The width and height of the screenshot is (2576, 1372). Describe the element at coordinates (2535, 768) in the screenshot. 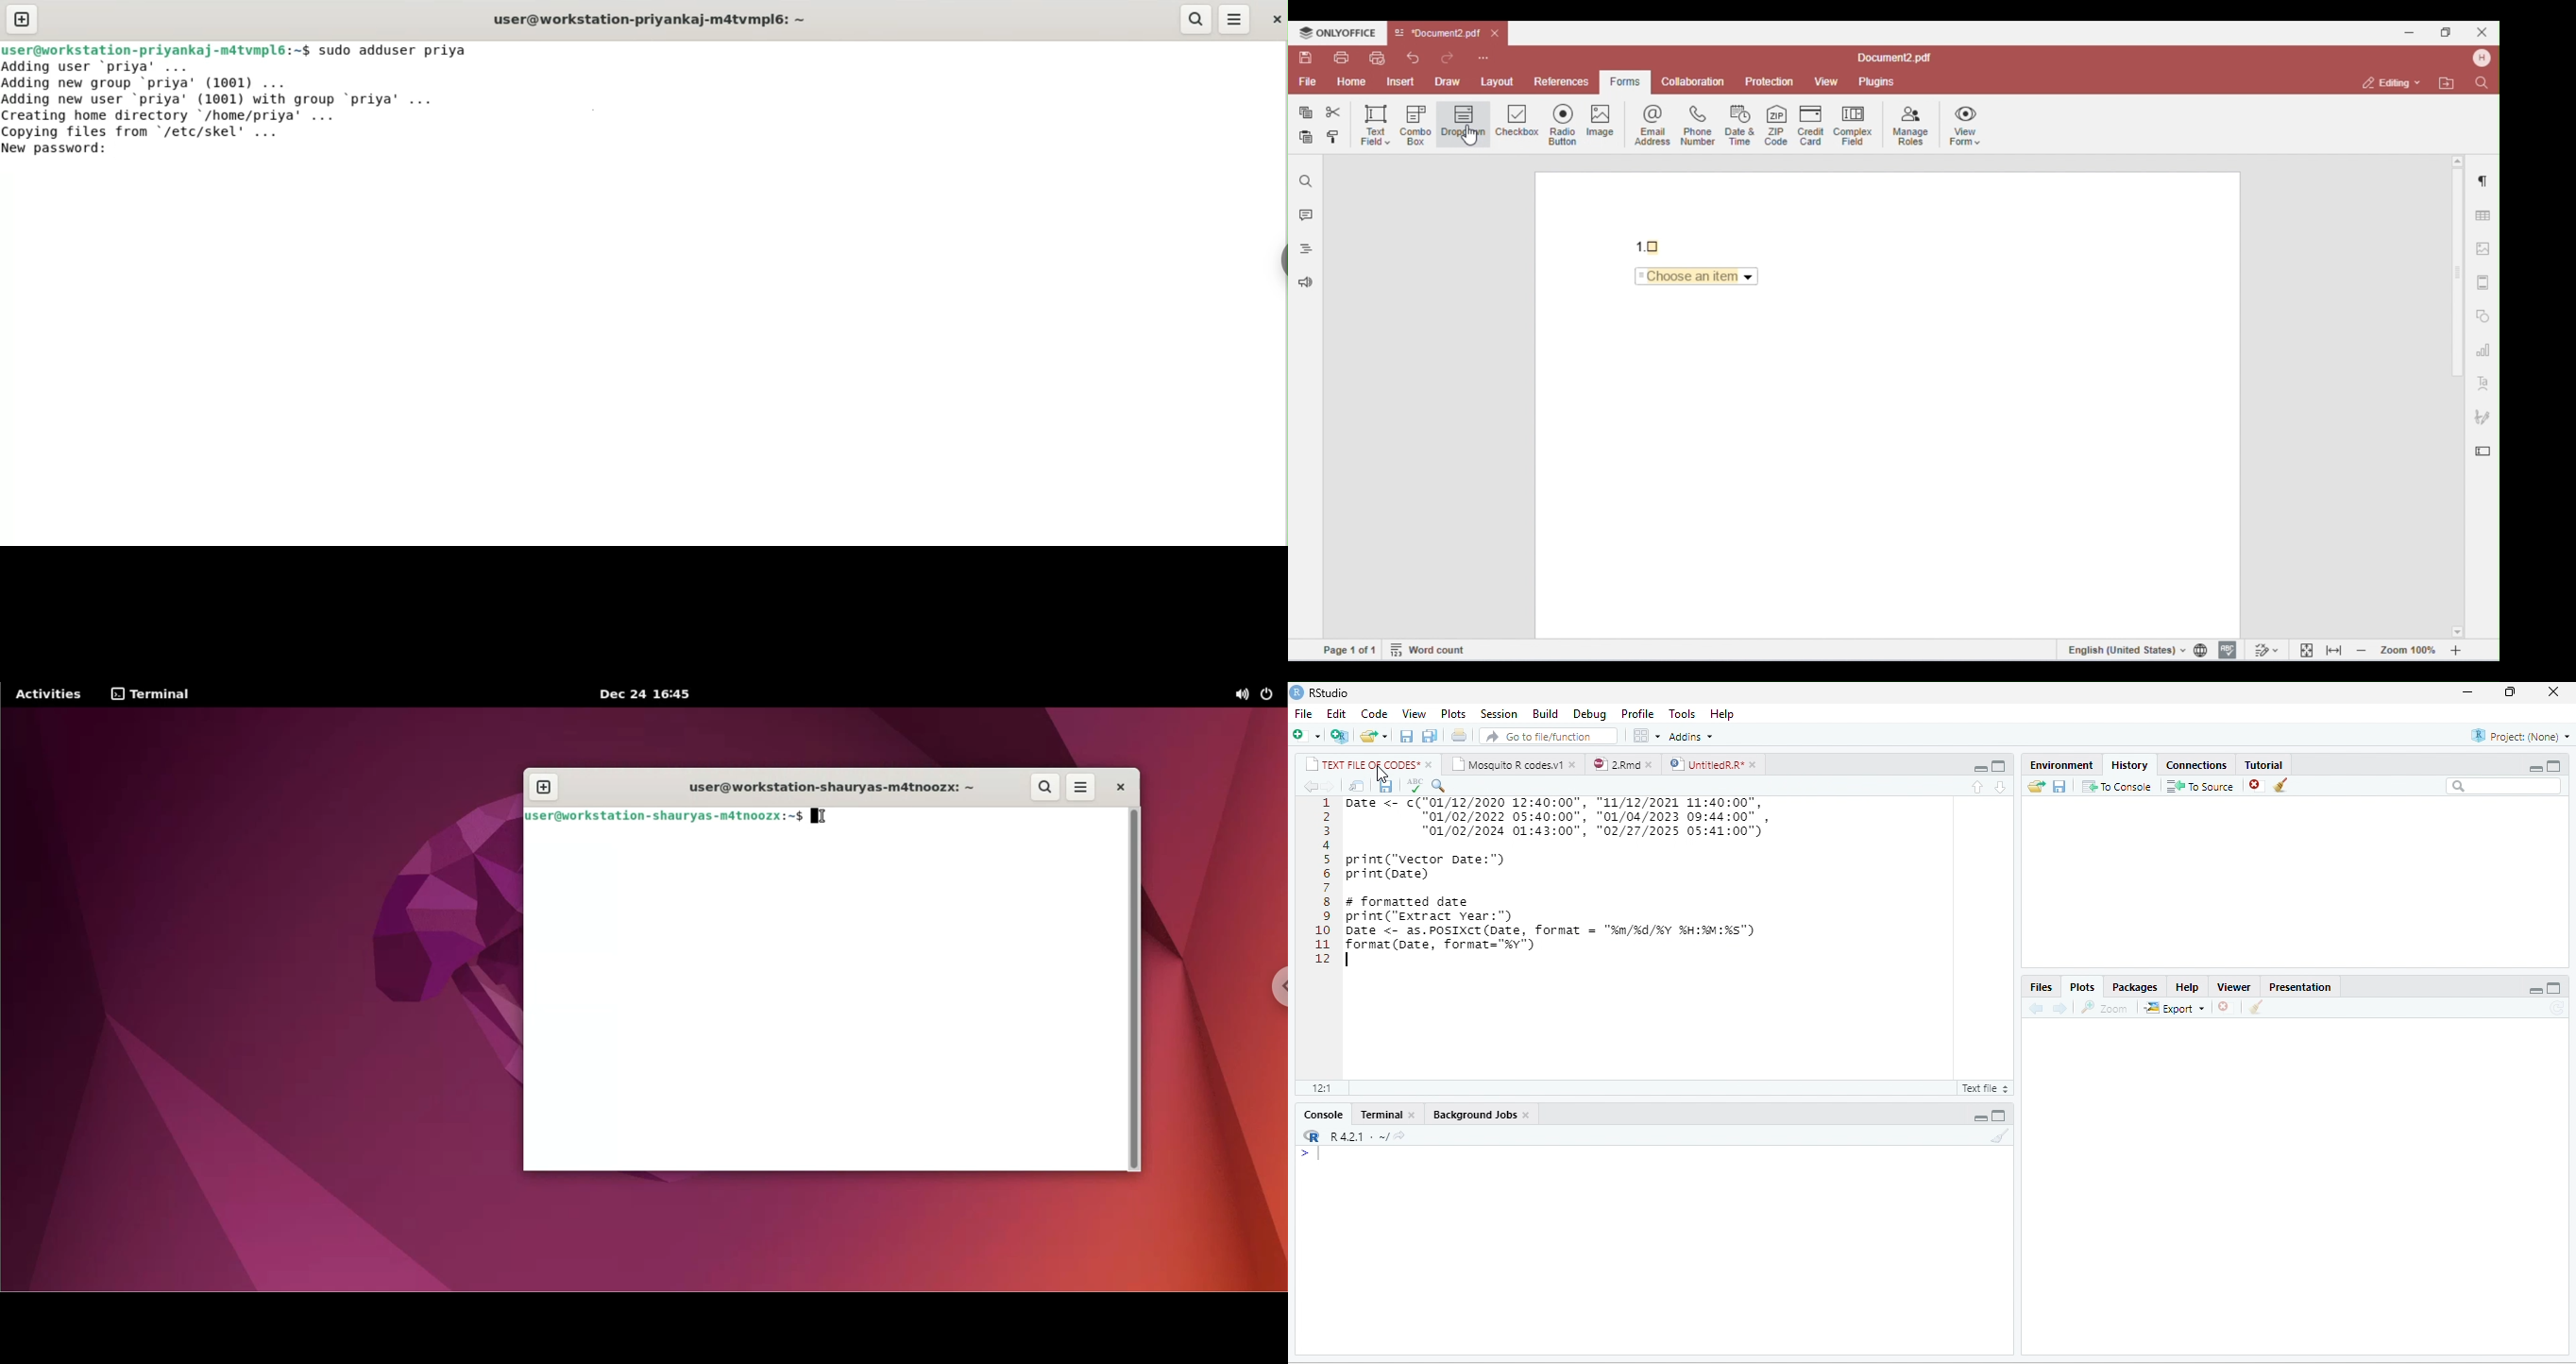

I see `minimize` at that location.